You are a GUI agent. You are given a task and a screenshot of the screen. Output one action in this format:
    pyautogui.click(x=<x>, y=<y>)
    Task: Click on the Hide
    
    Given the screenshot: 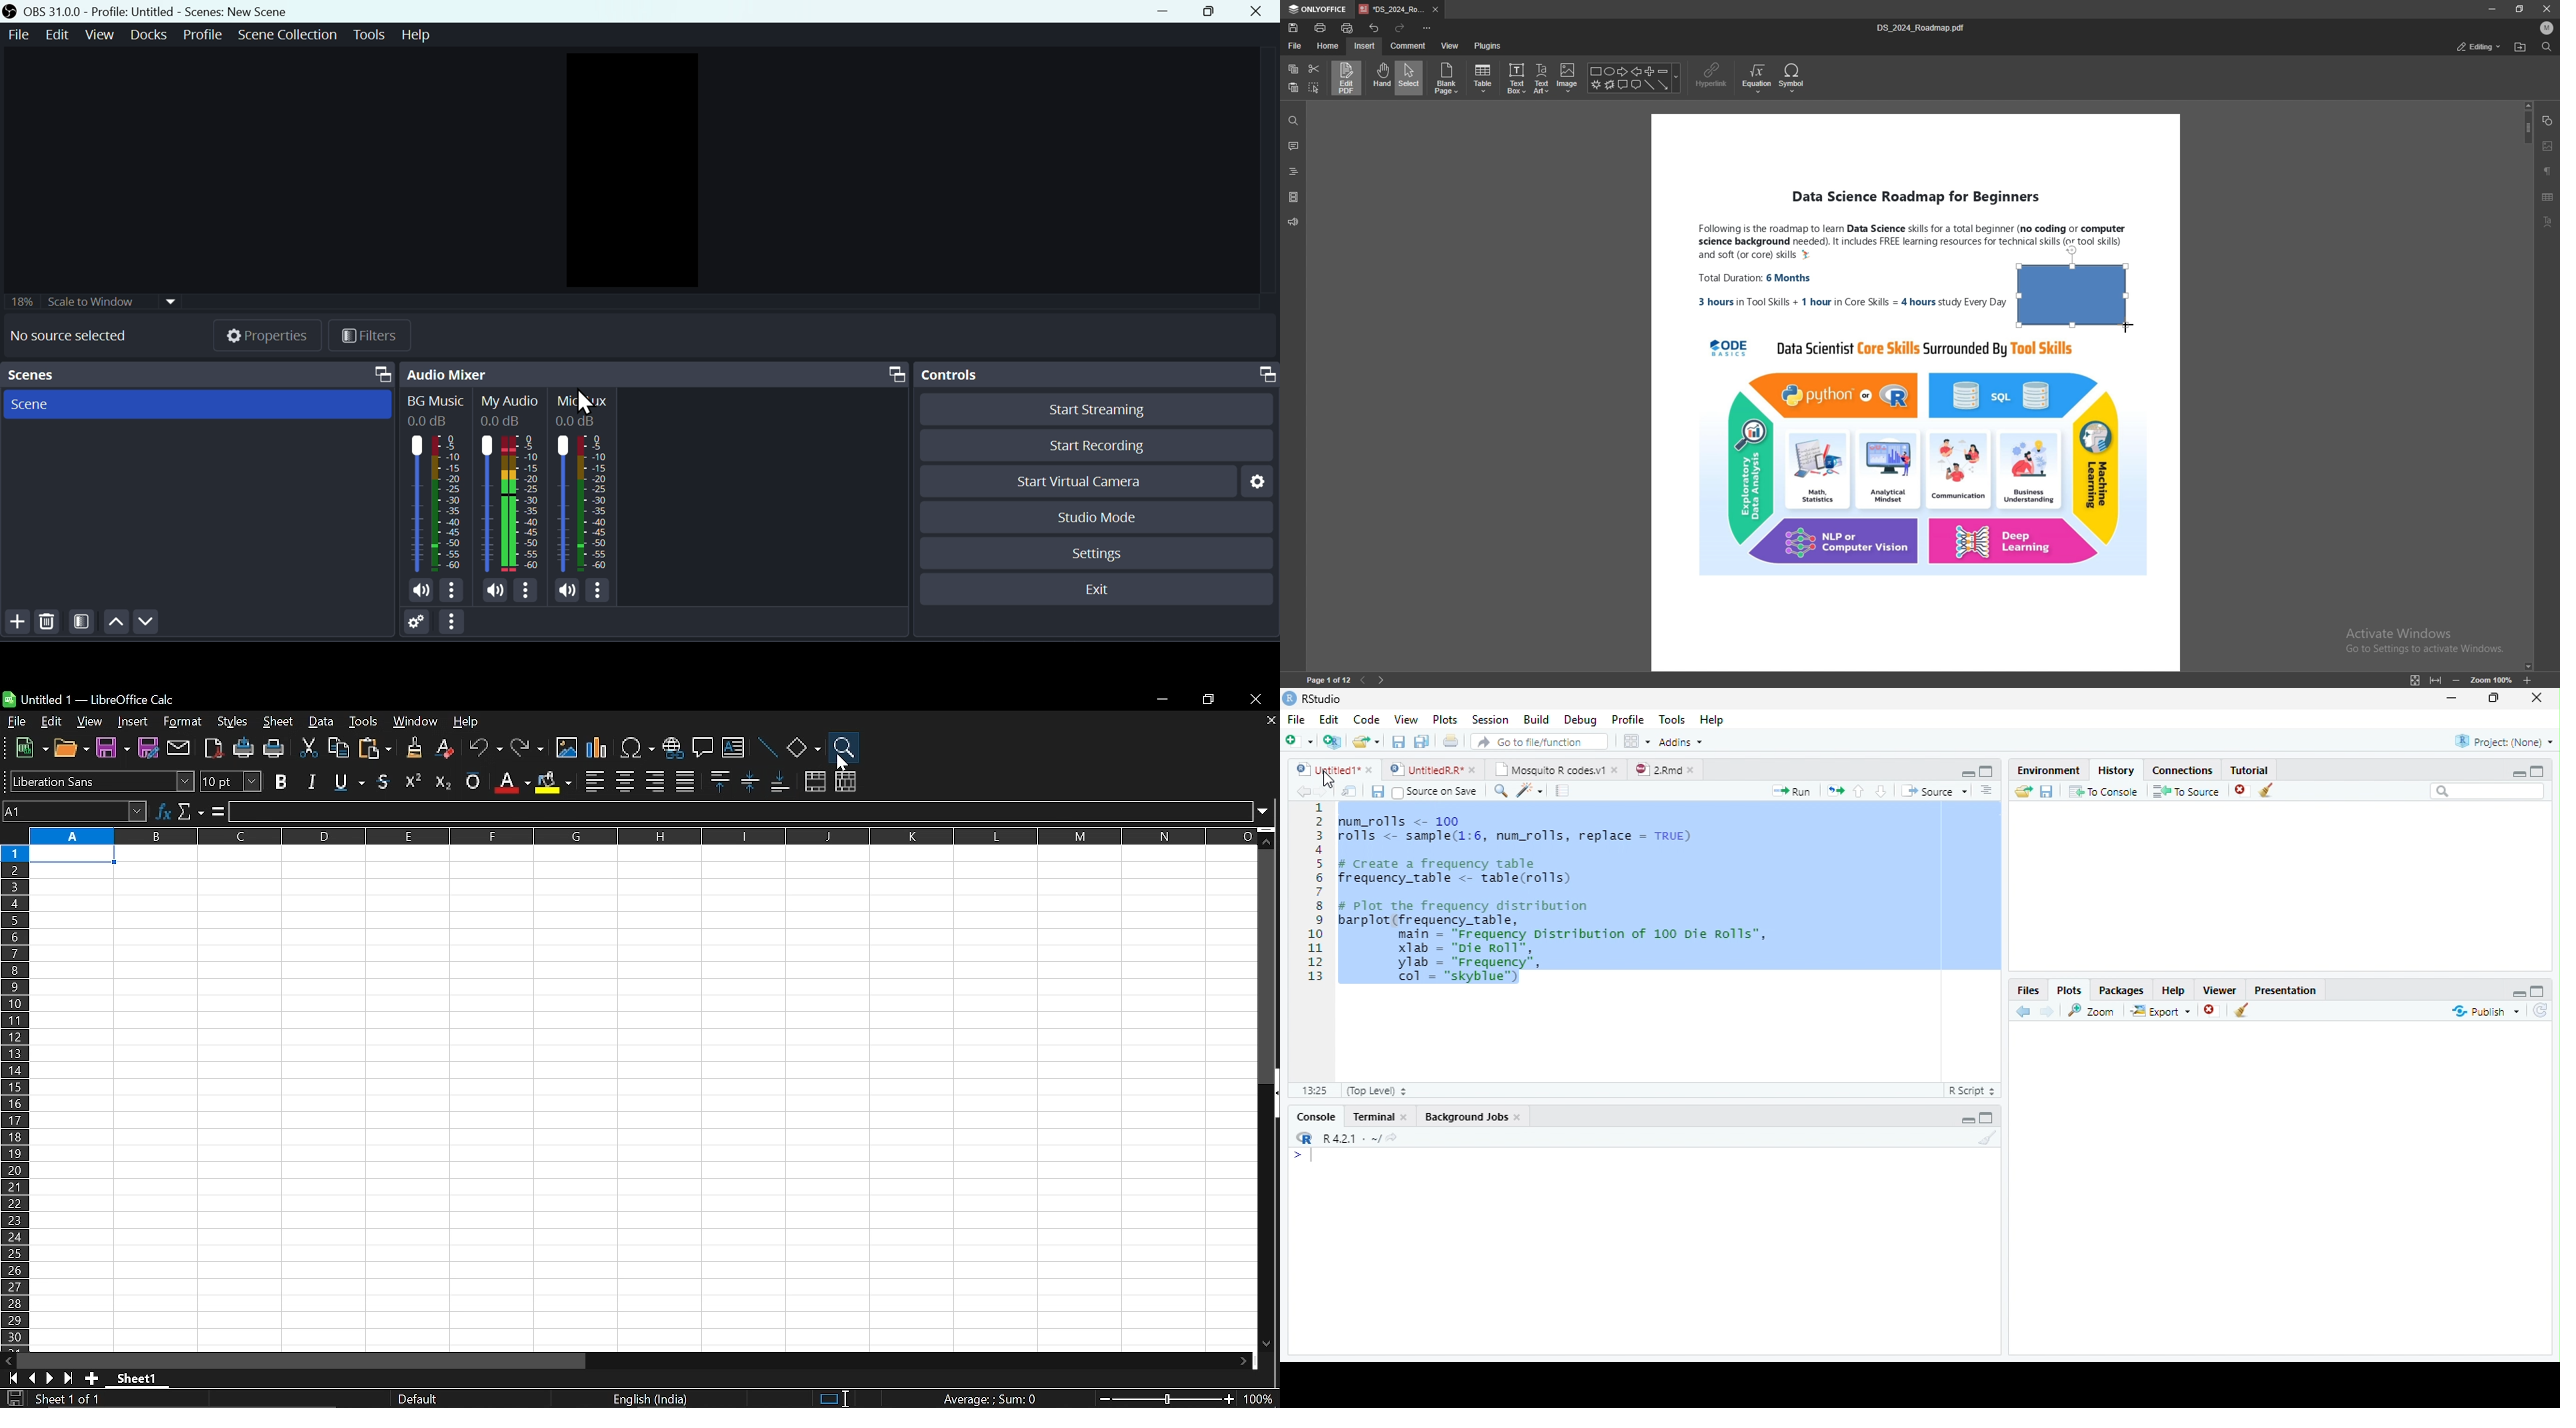 What is the action you would take?
    pyautogui.click(x=1965, y=1120)
    